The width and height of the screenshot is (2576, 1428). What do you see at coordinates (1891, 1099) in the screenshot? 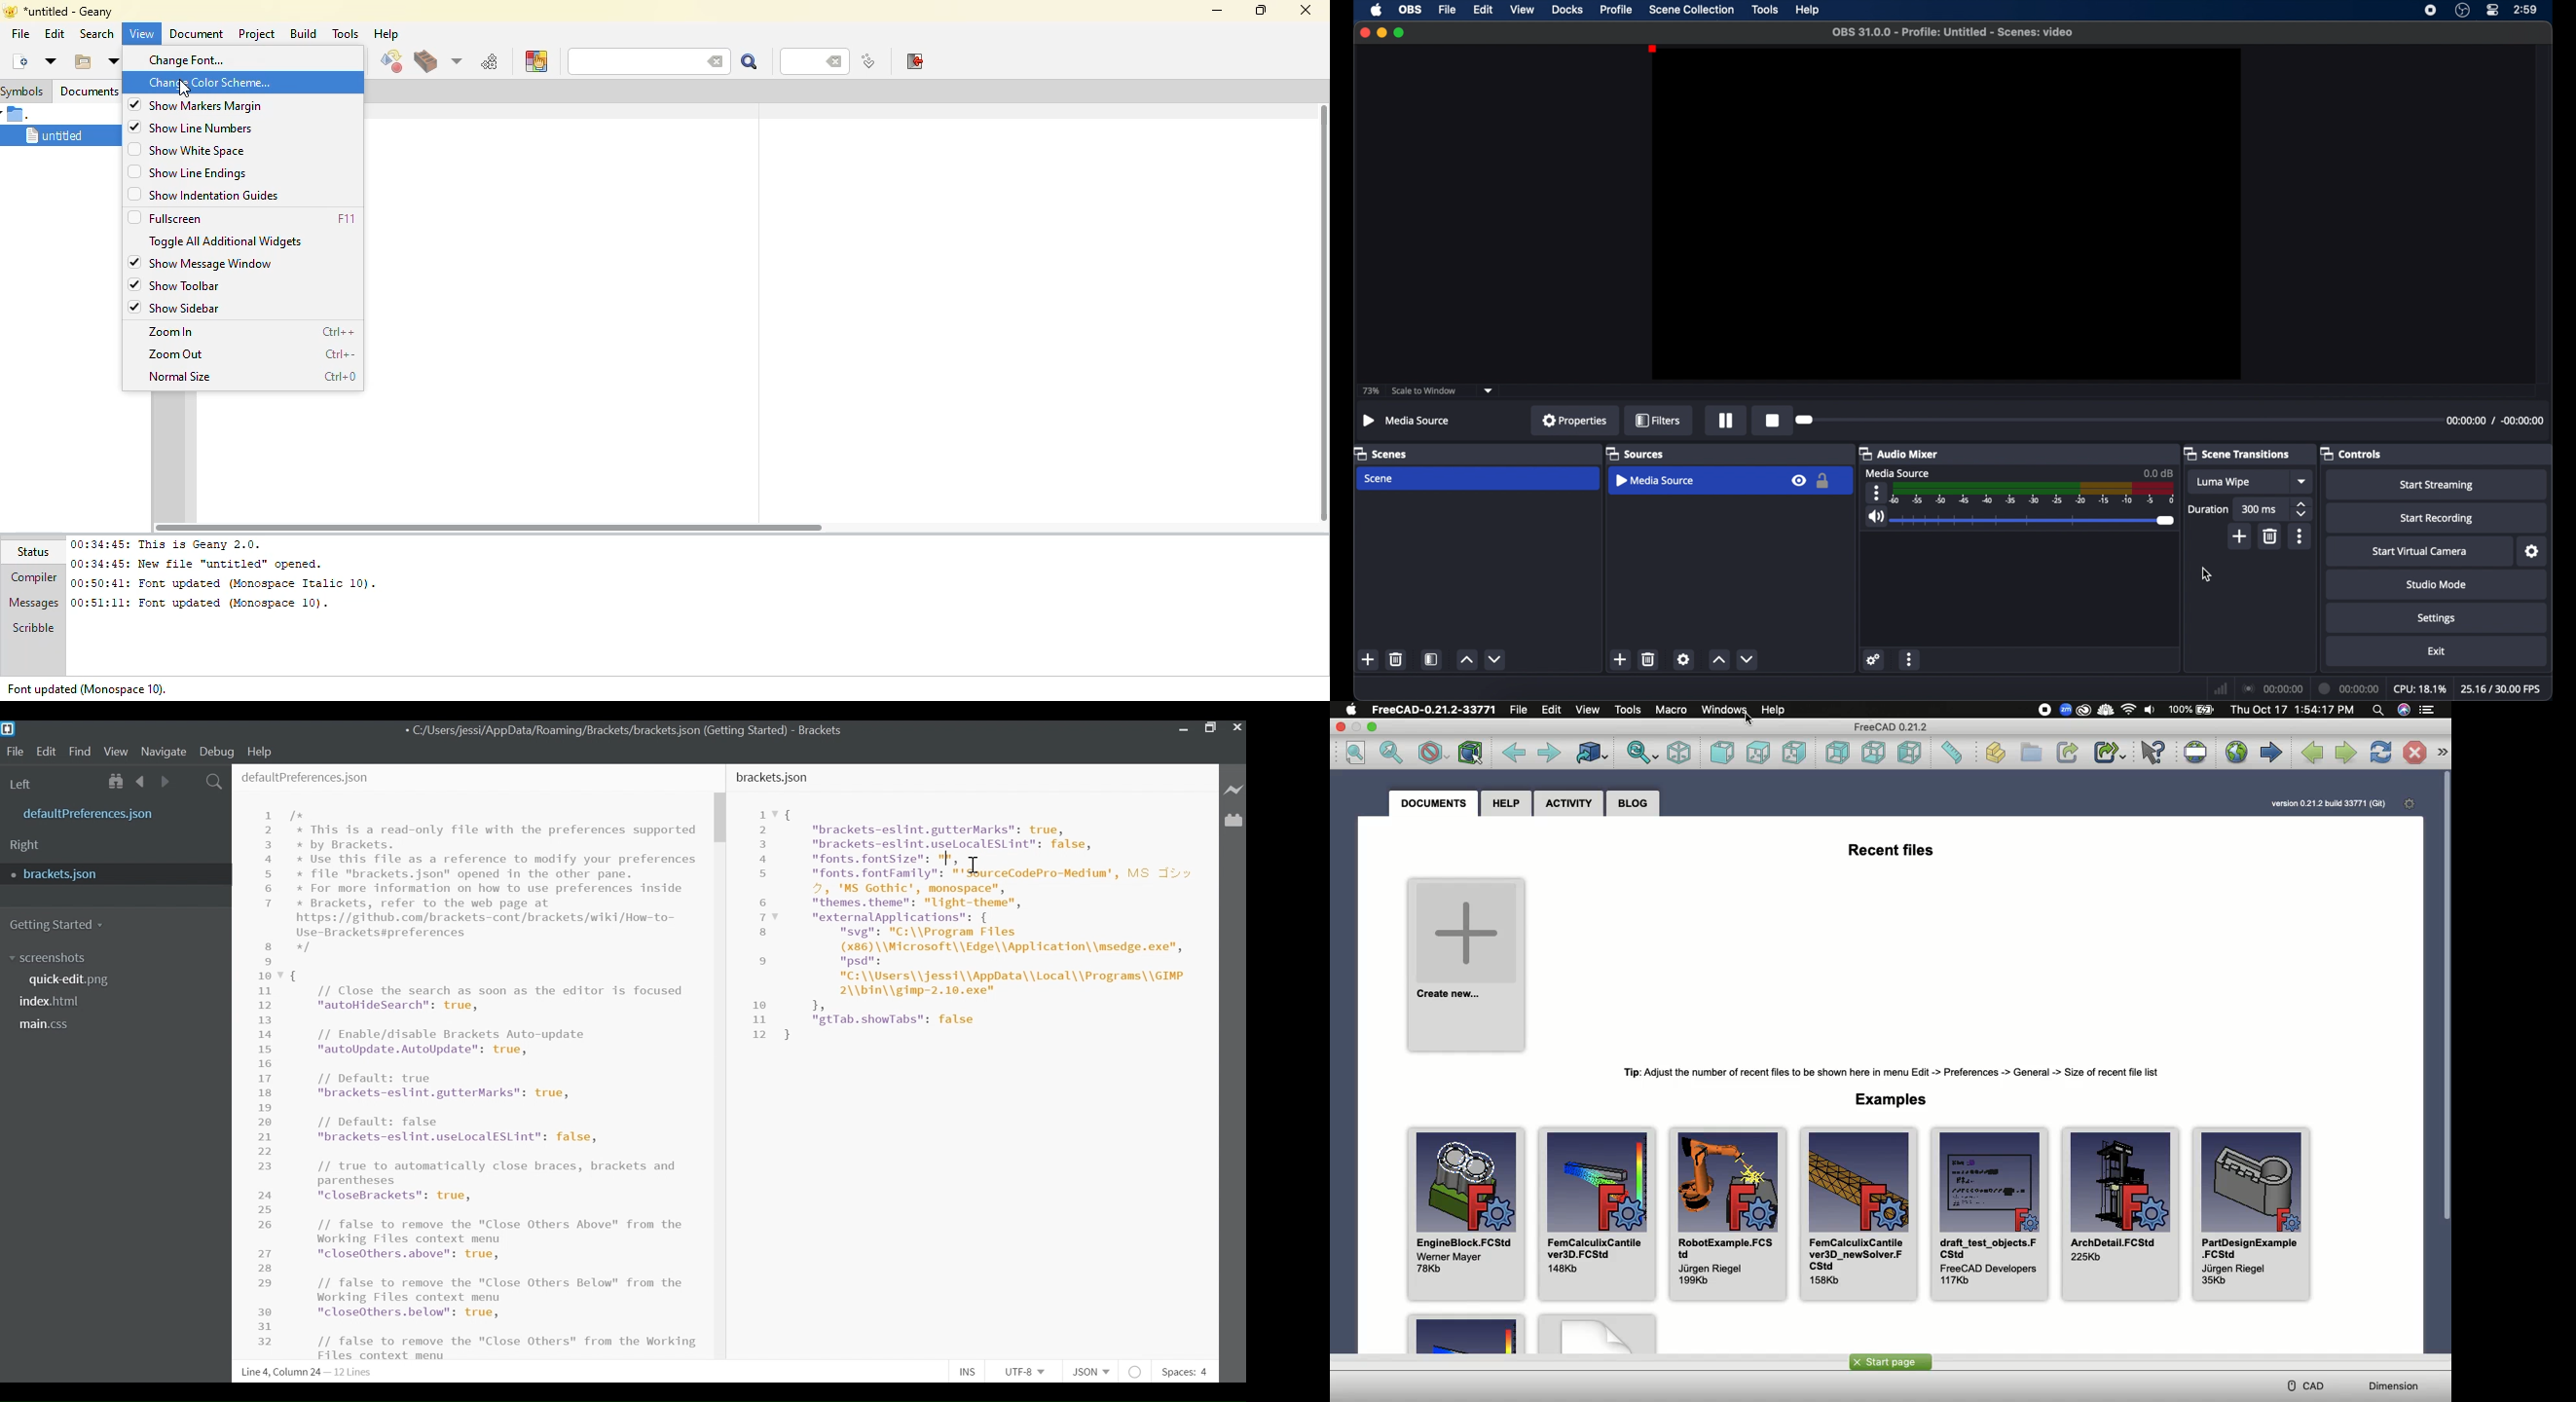
I see `Examples` at bounding box center [1891, 1099].